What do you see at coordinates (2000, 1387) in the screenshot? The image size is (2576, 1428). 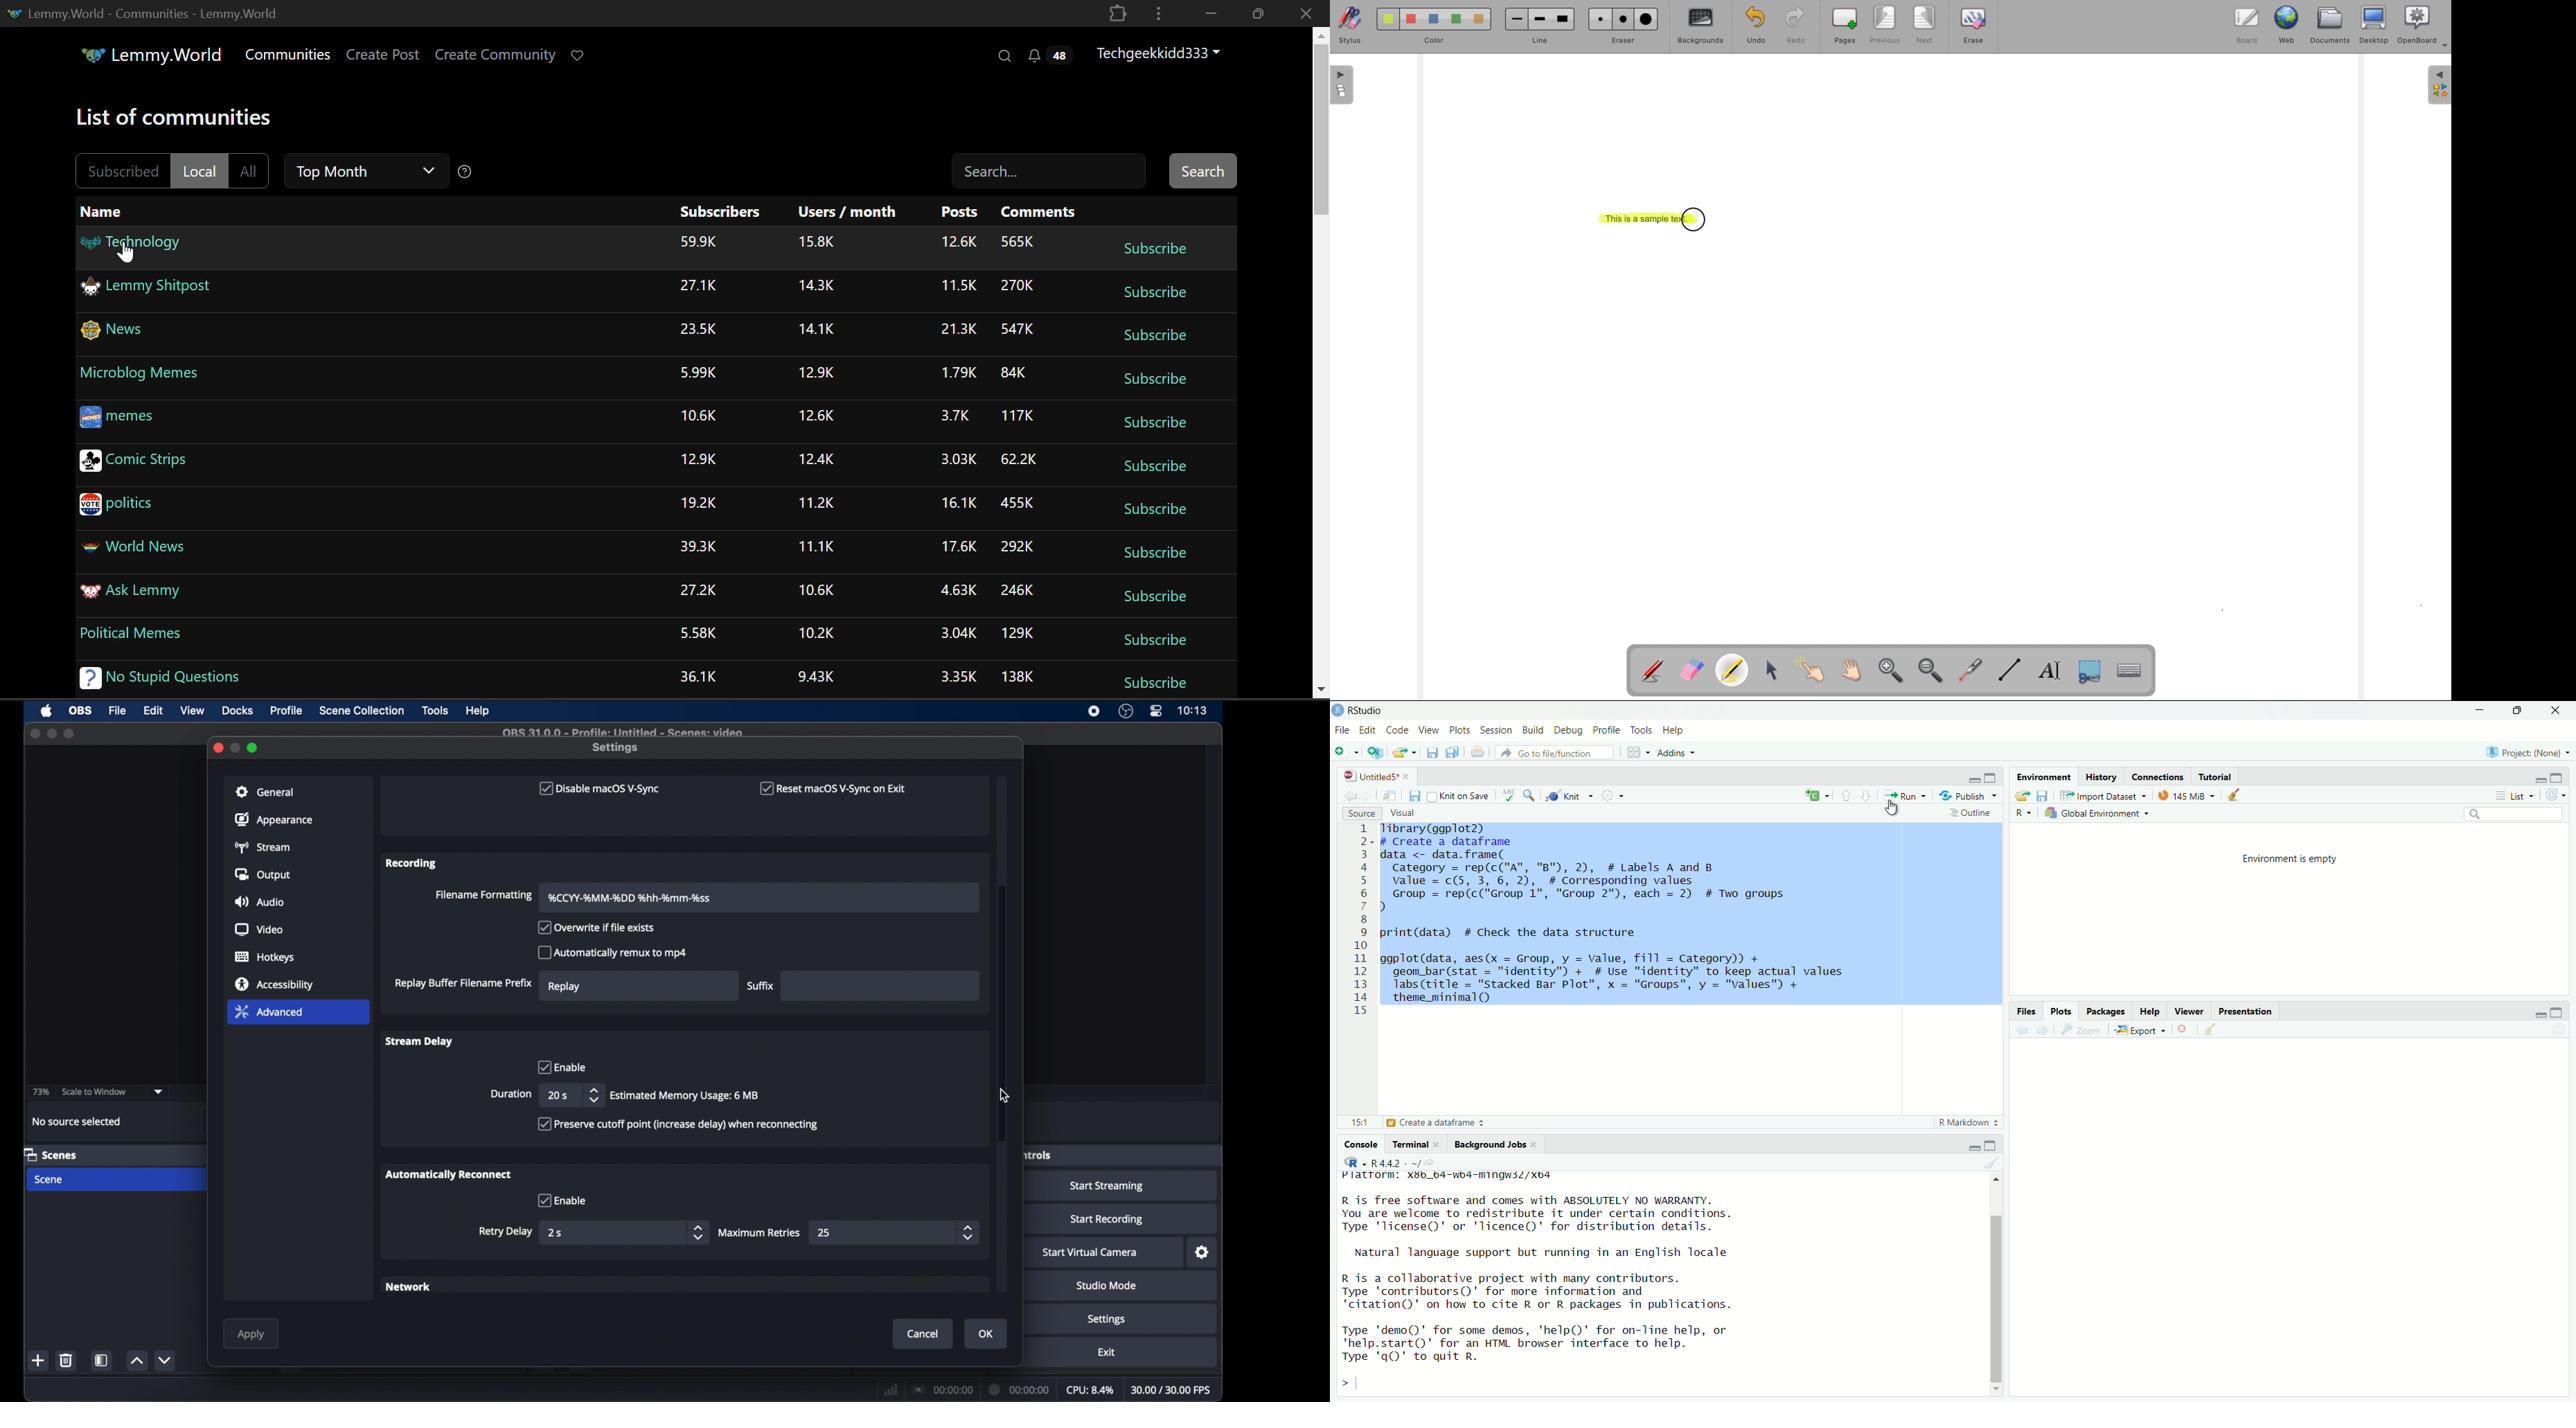 I see `Down` at bounding box center [2000, 1387].